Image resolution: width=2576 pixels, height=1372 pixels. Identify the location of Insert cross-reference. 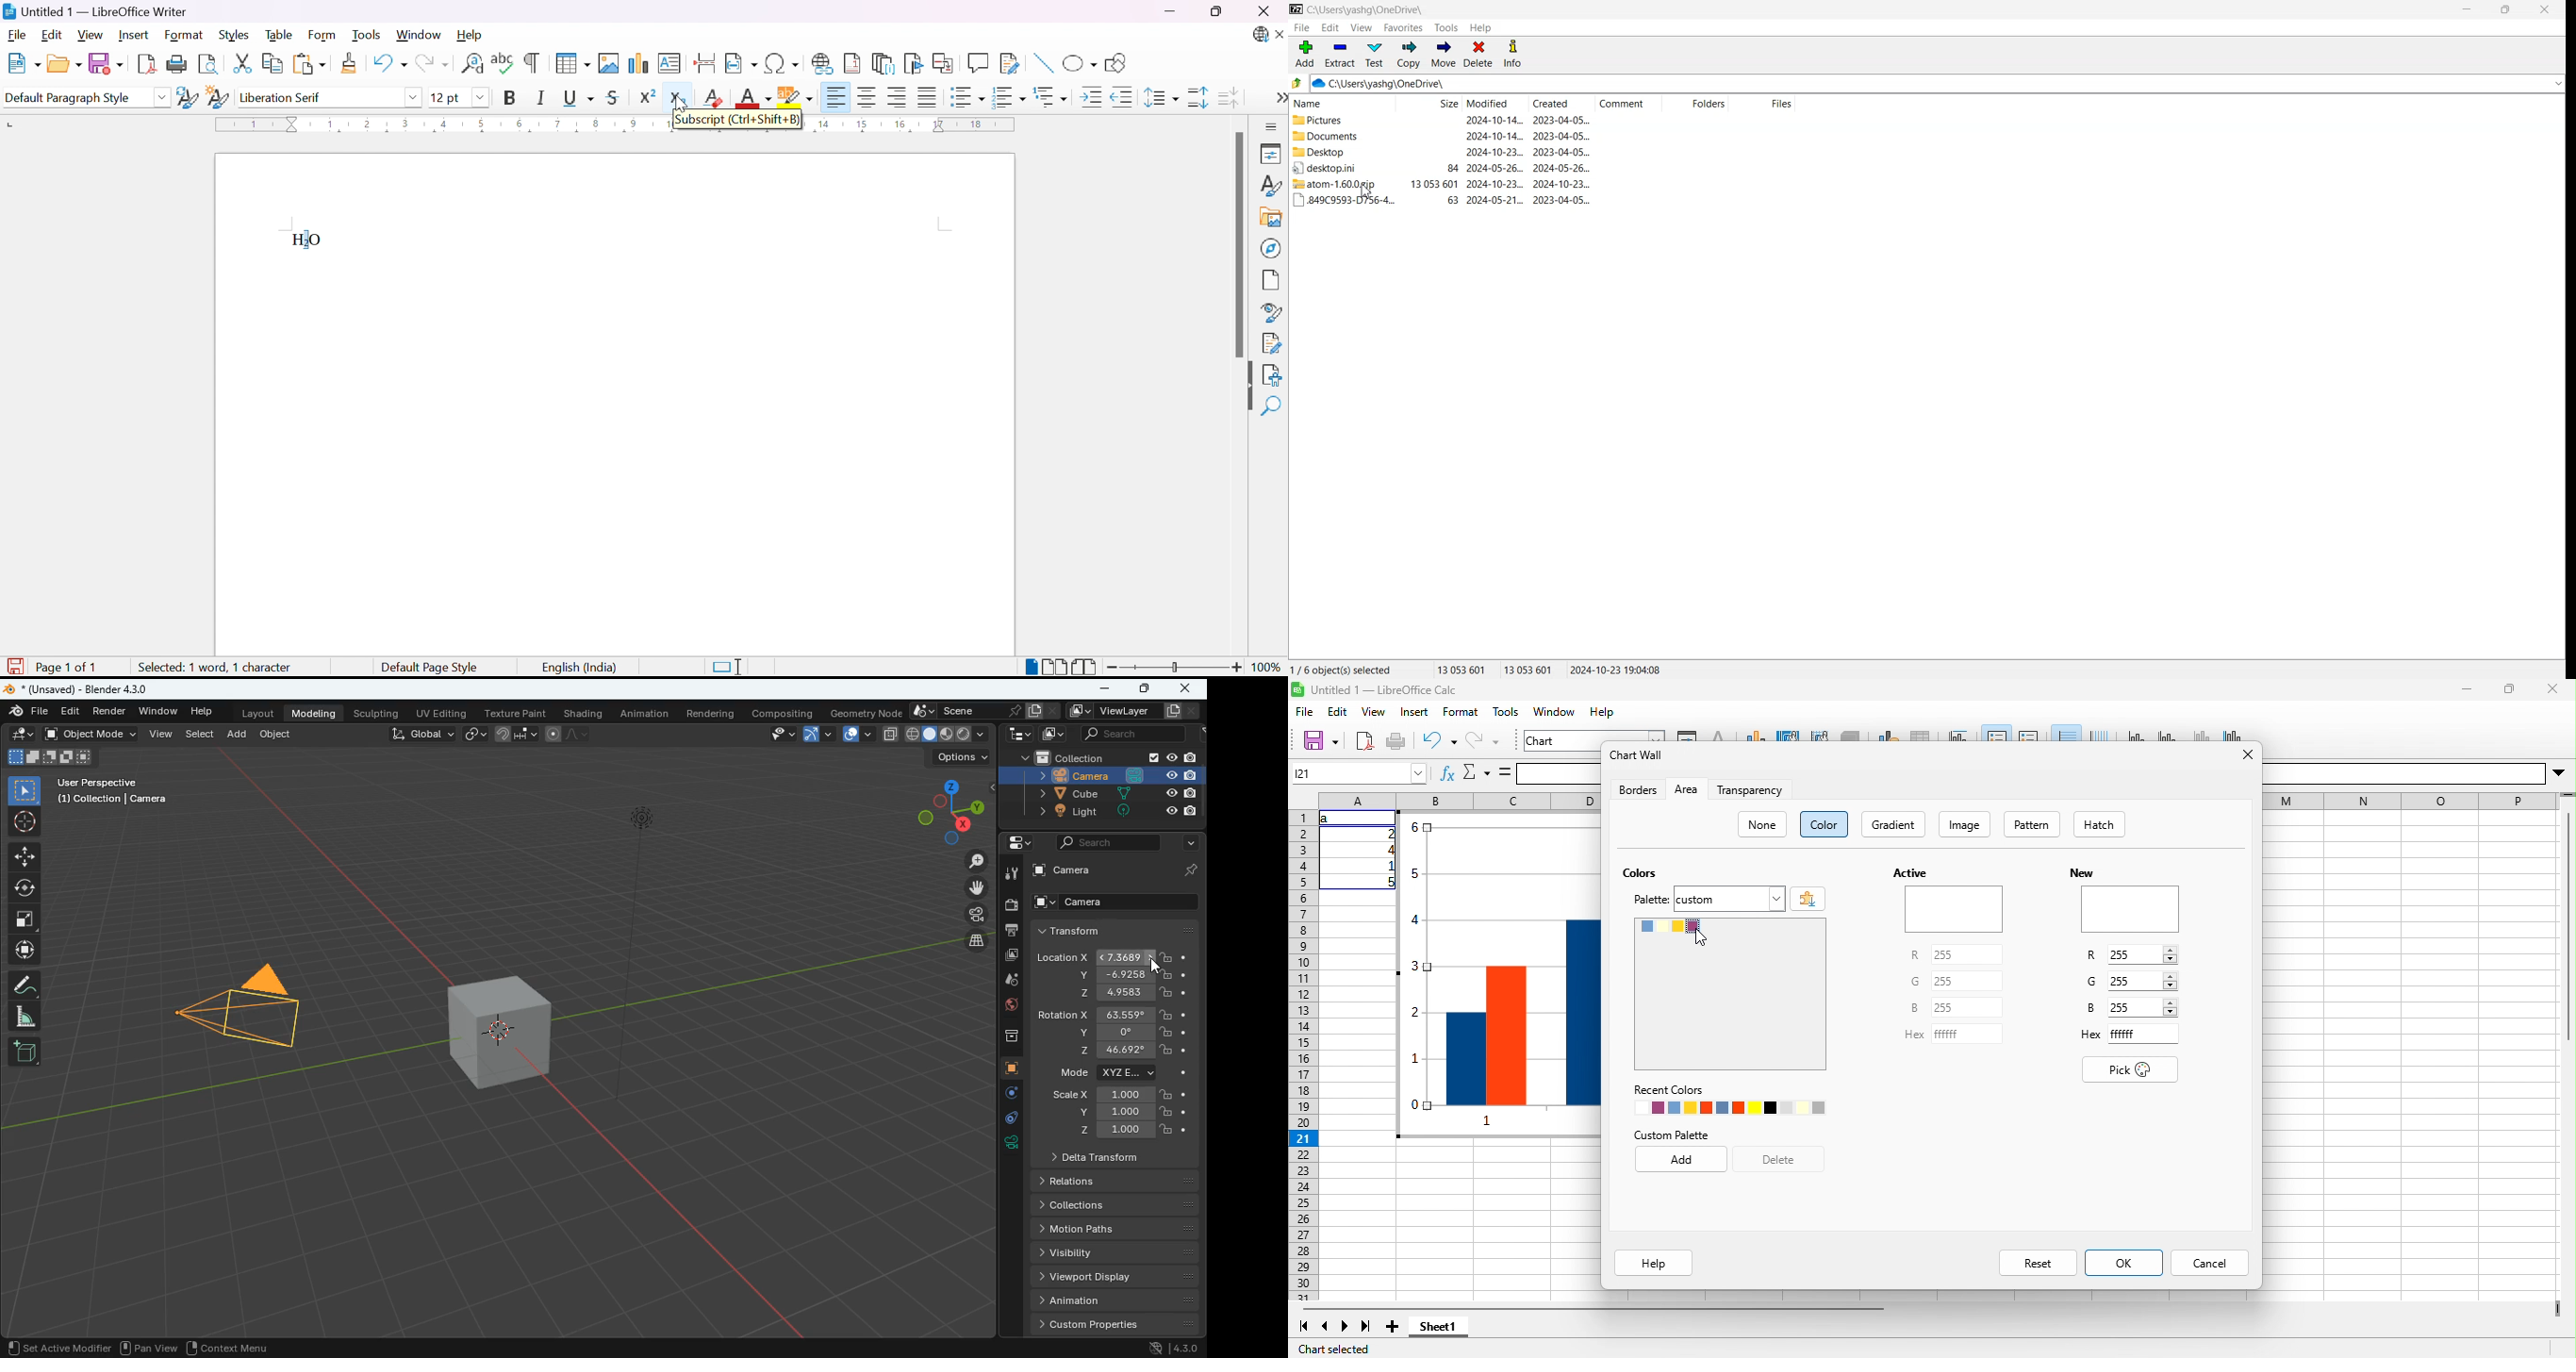
(945, 62).